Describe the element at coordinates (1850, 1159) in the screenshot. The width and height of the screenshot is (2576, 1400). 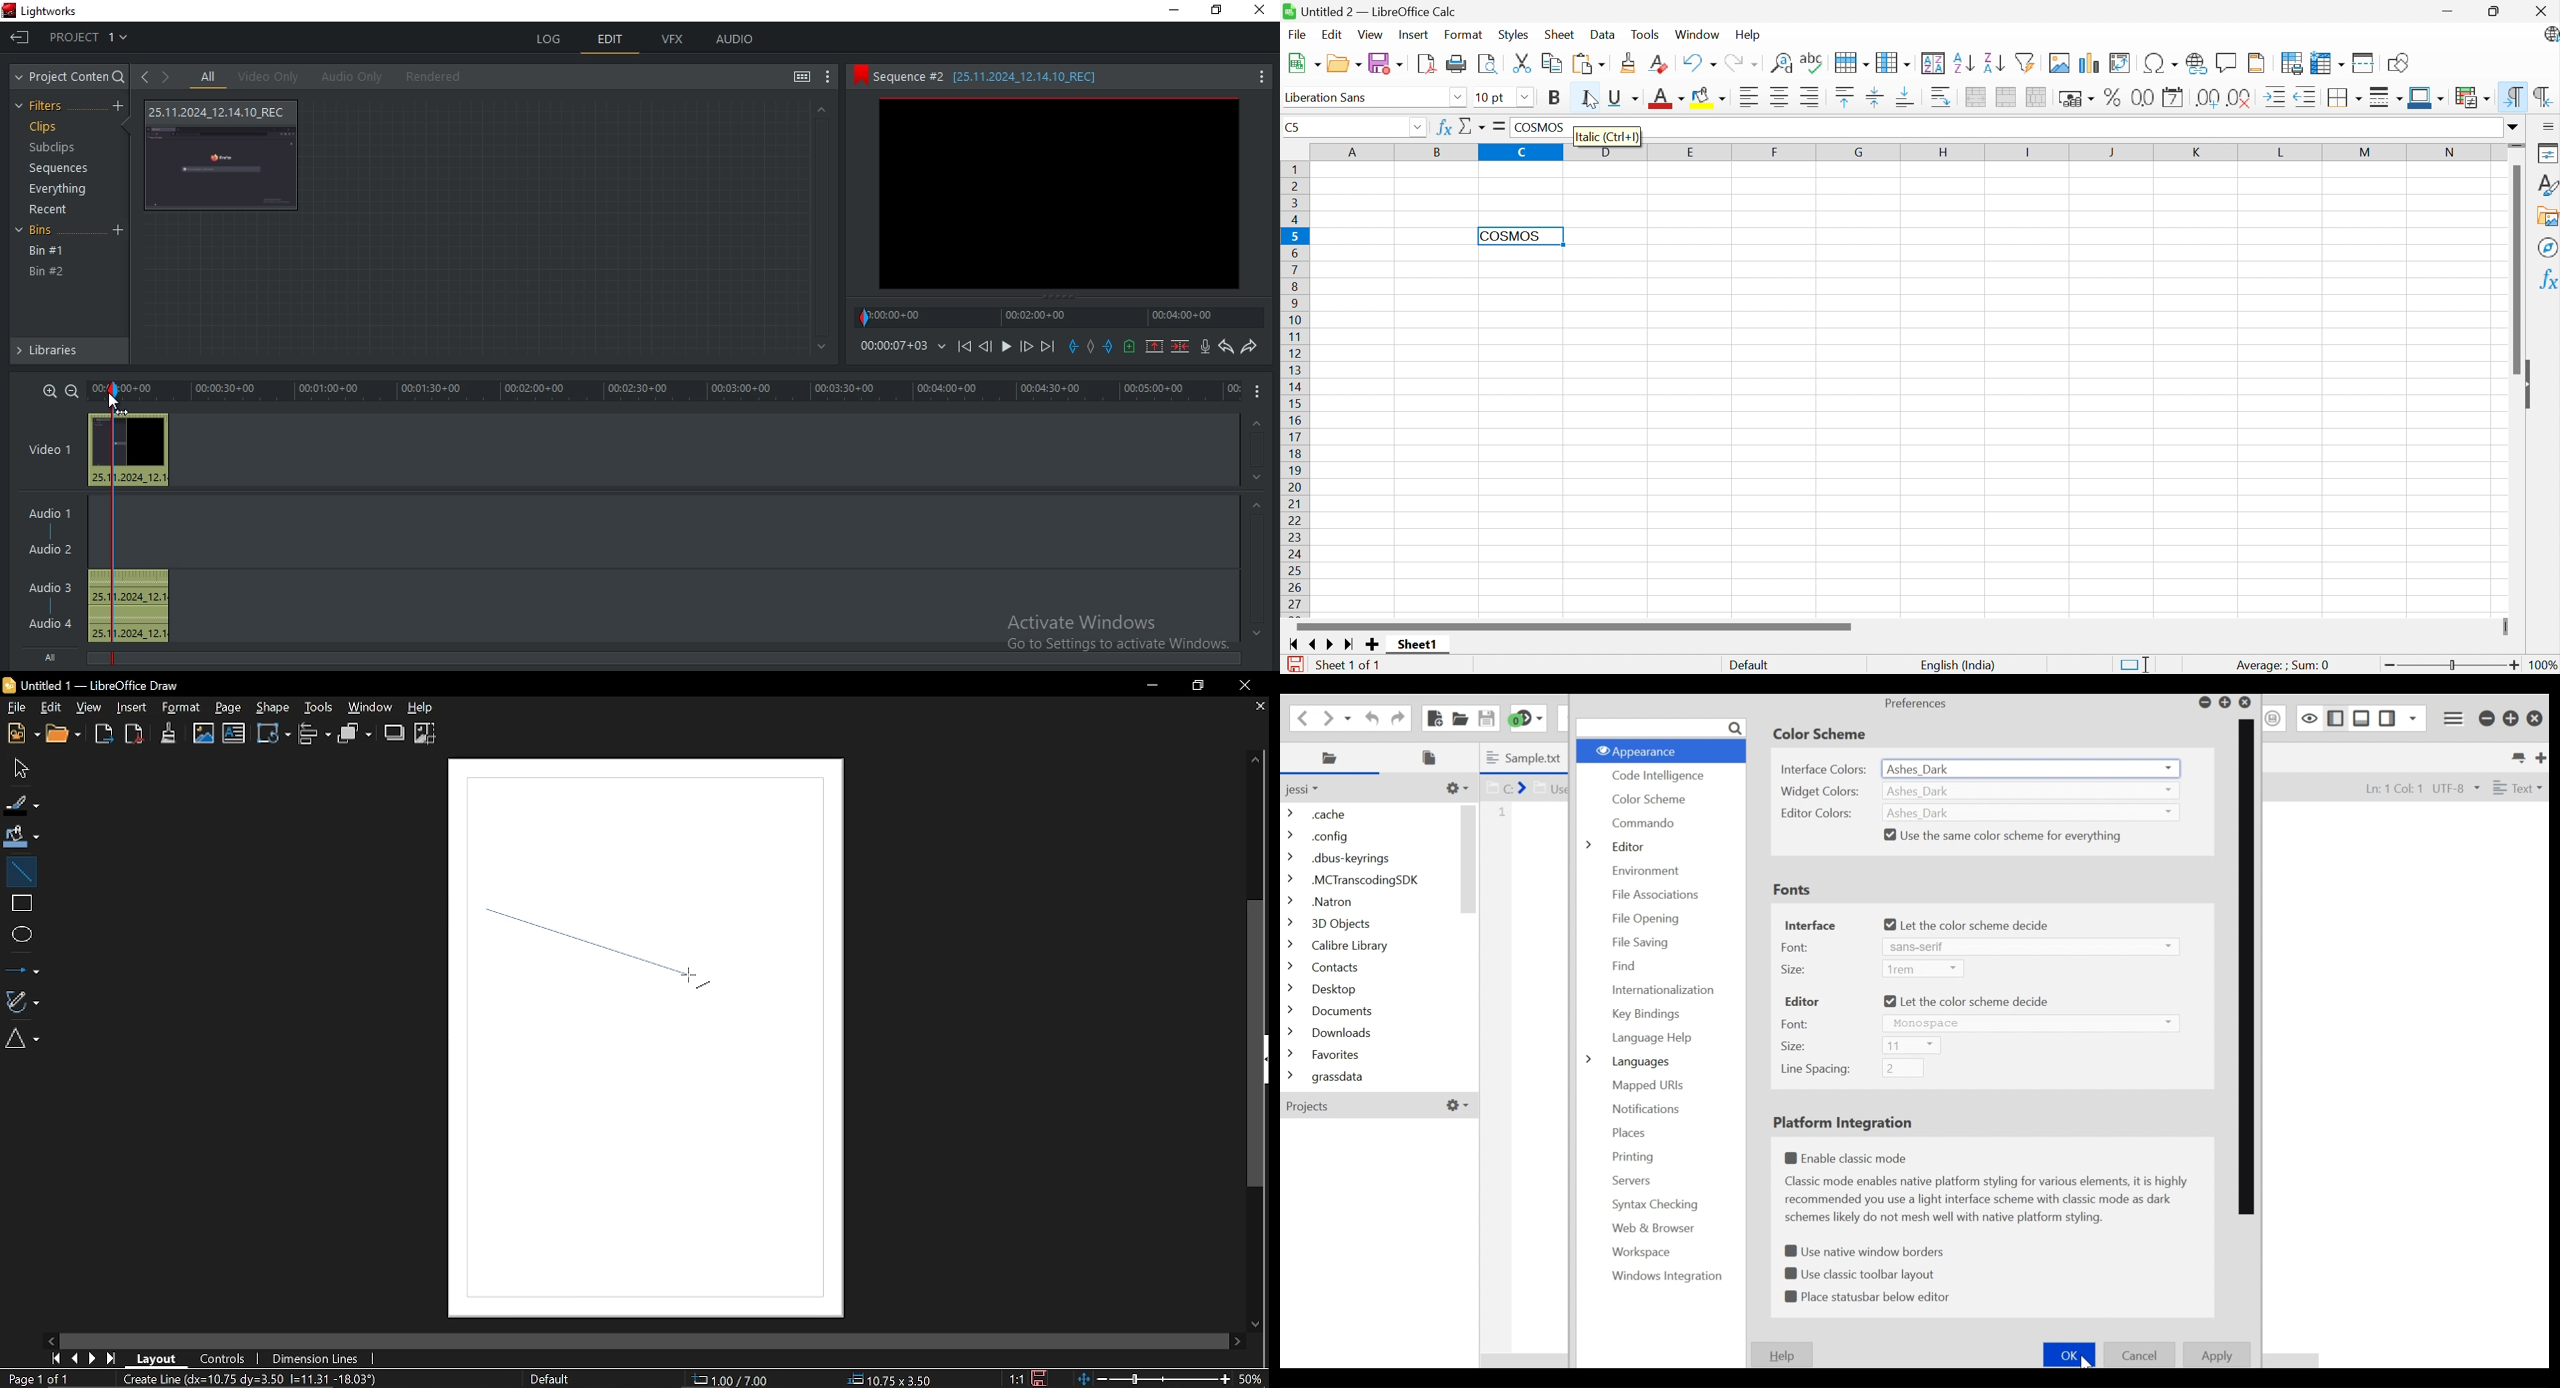
I see `(un)select Enable classic mode` at that location.